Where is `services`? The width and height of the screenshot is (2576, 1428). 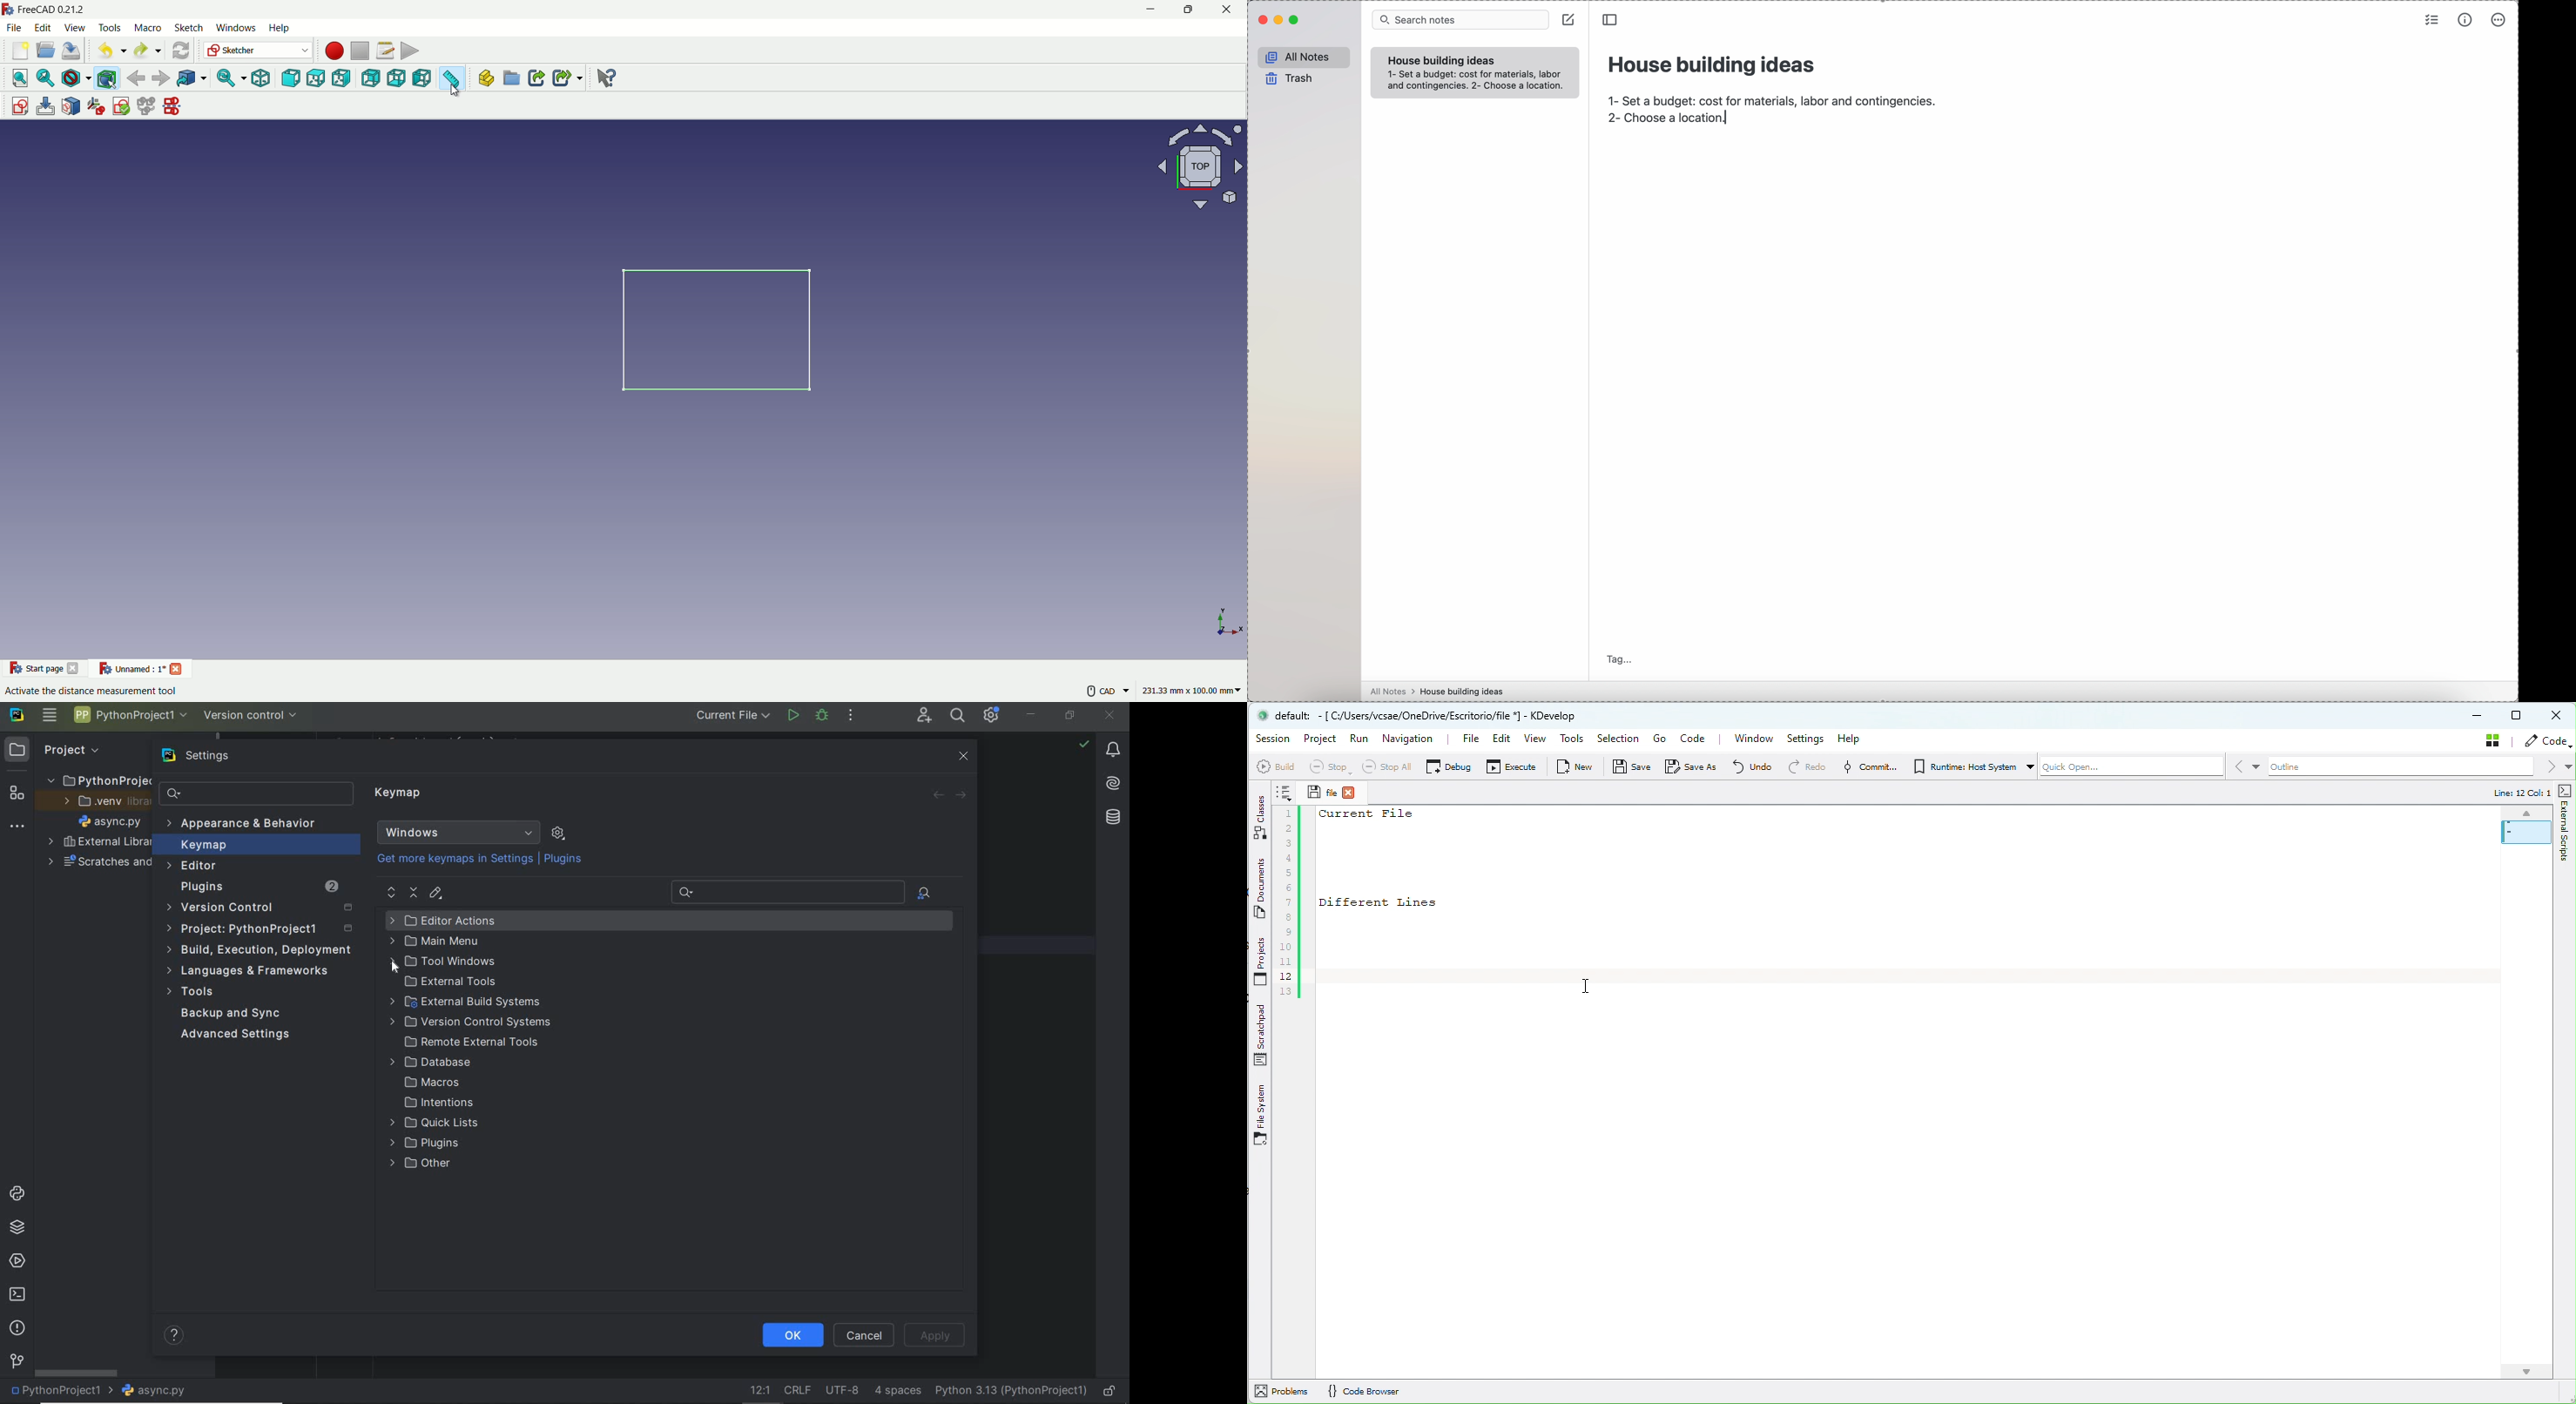
services is located at coordinates (15, 1261).